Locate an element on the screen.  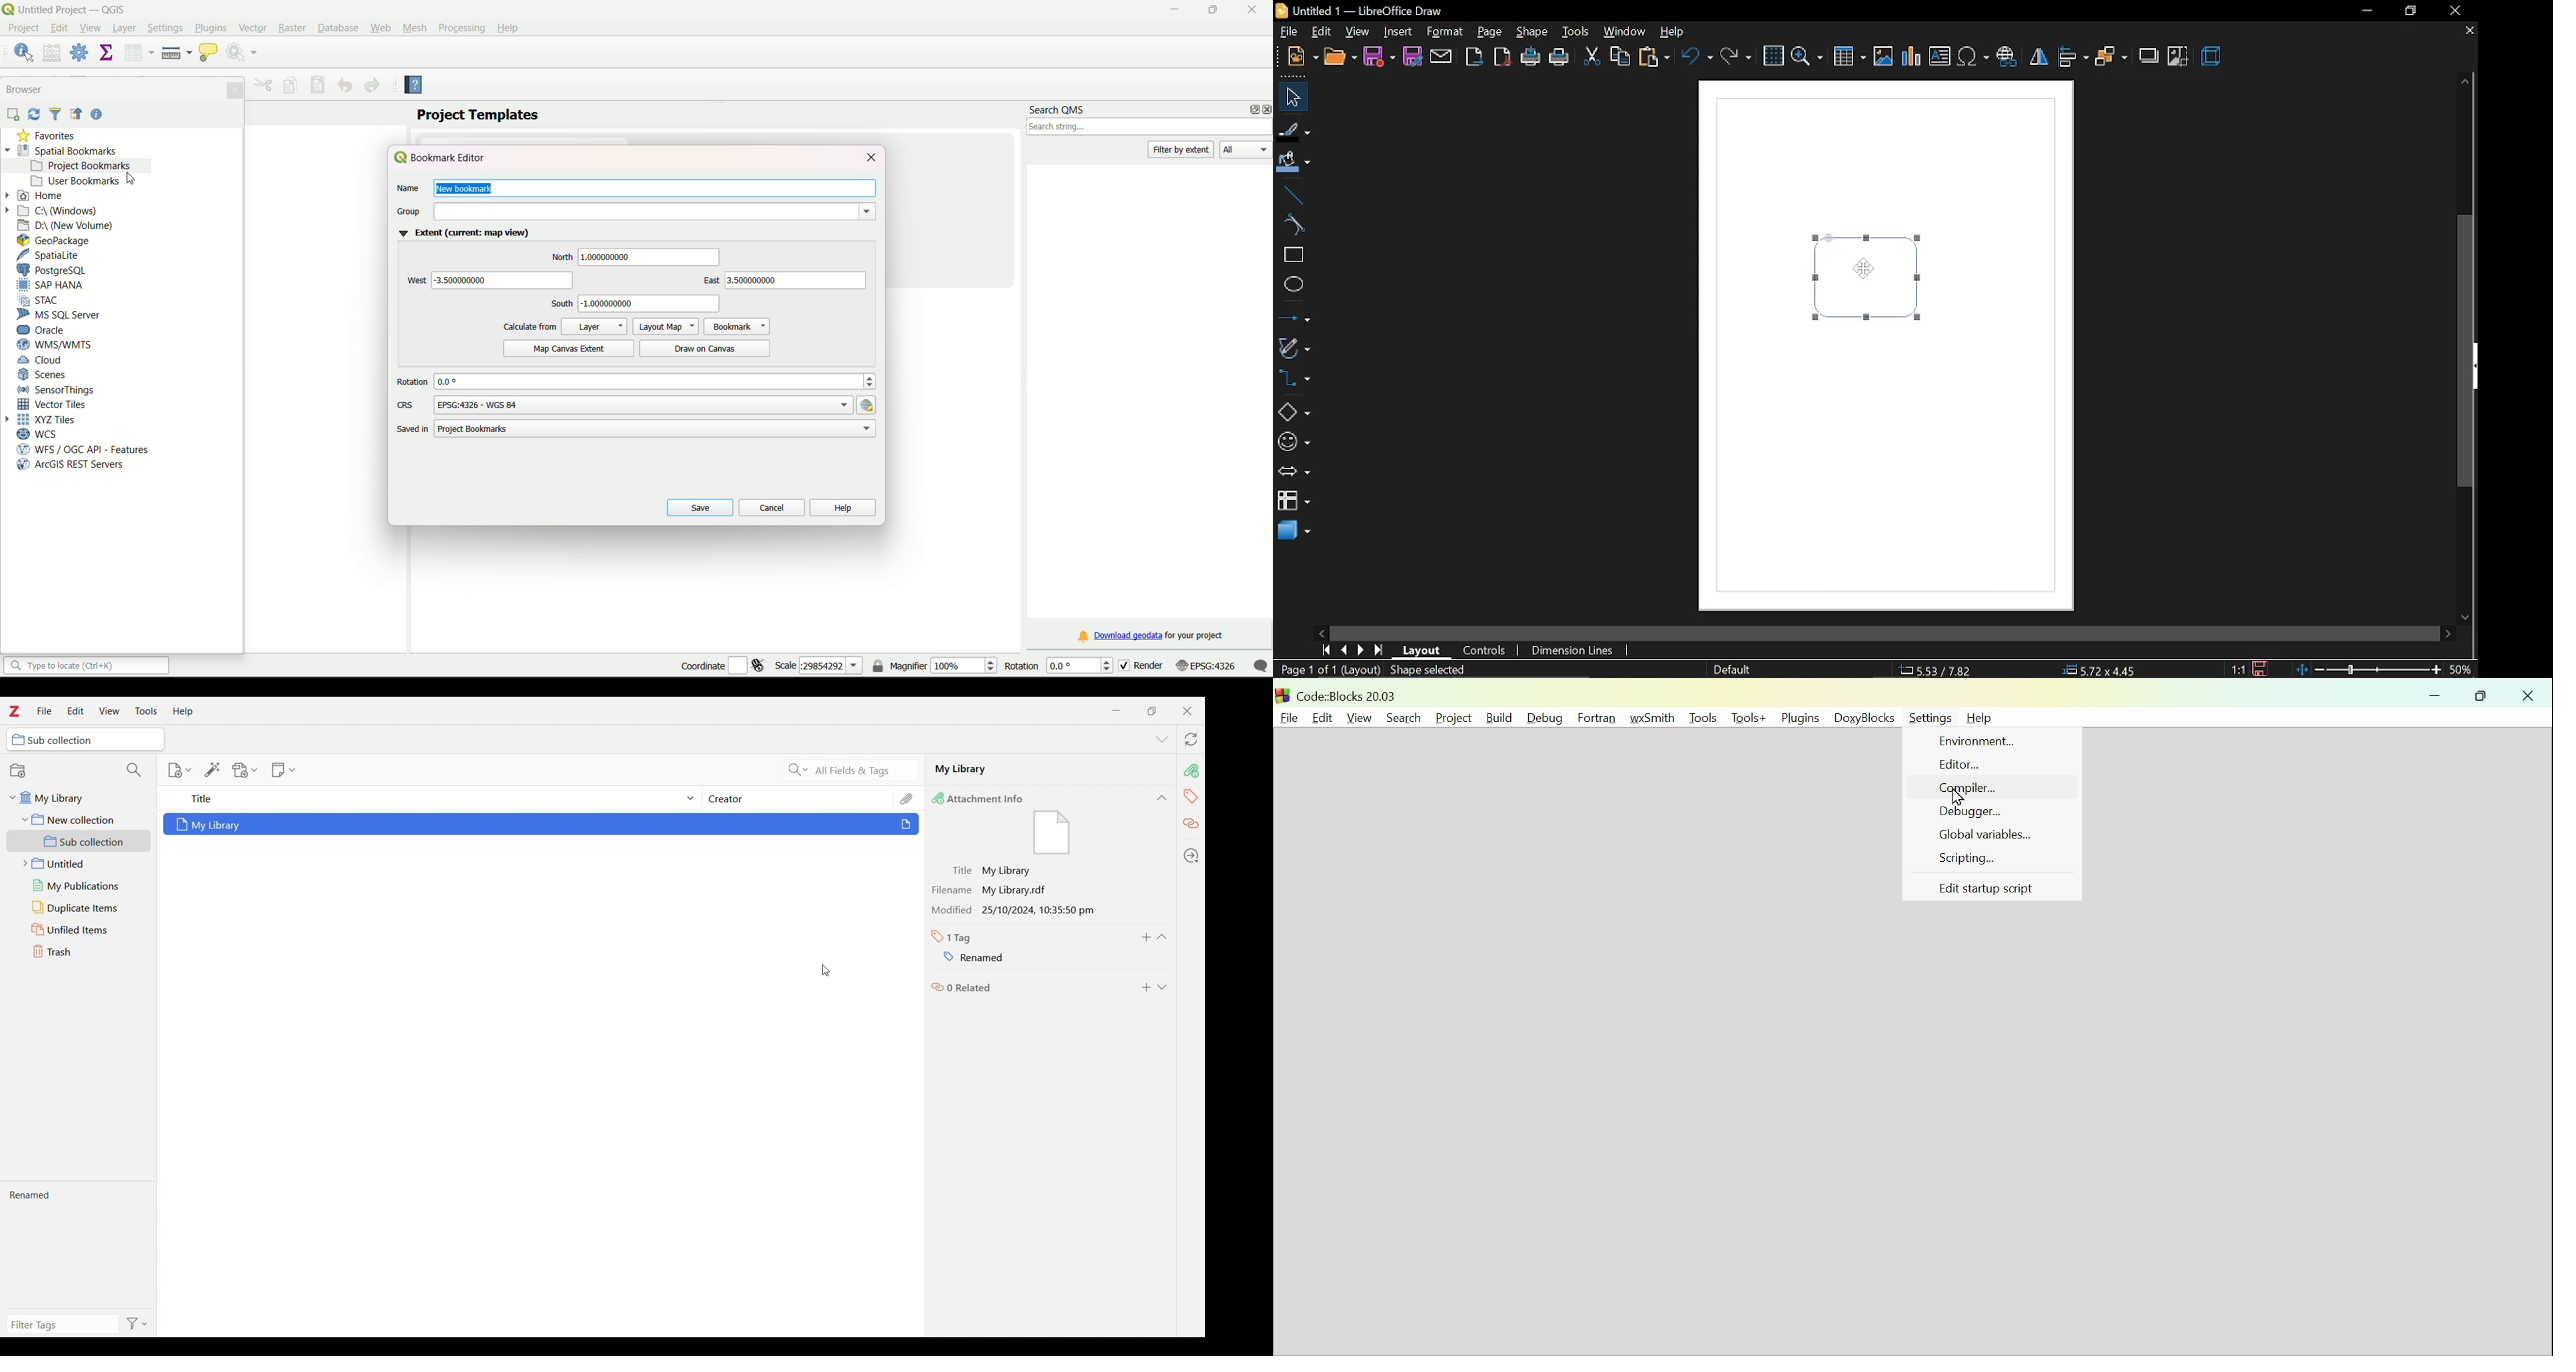
rotation is located at coordinates (1061, 665).